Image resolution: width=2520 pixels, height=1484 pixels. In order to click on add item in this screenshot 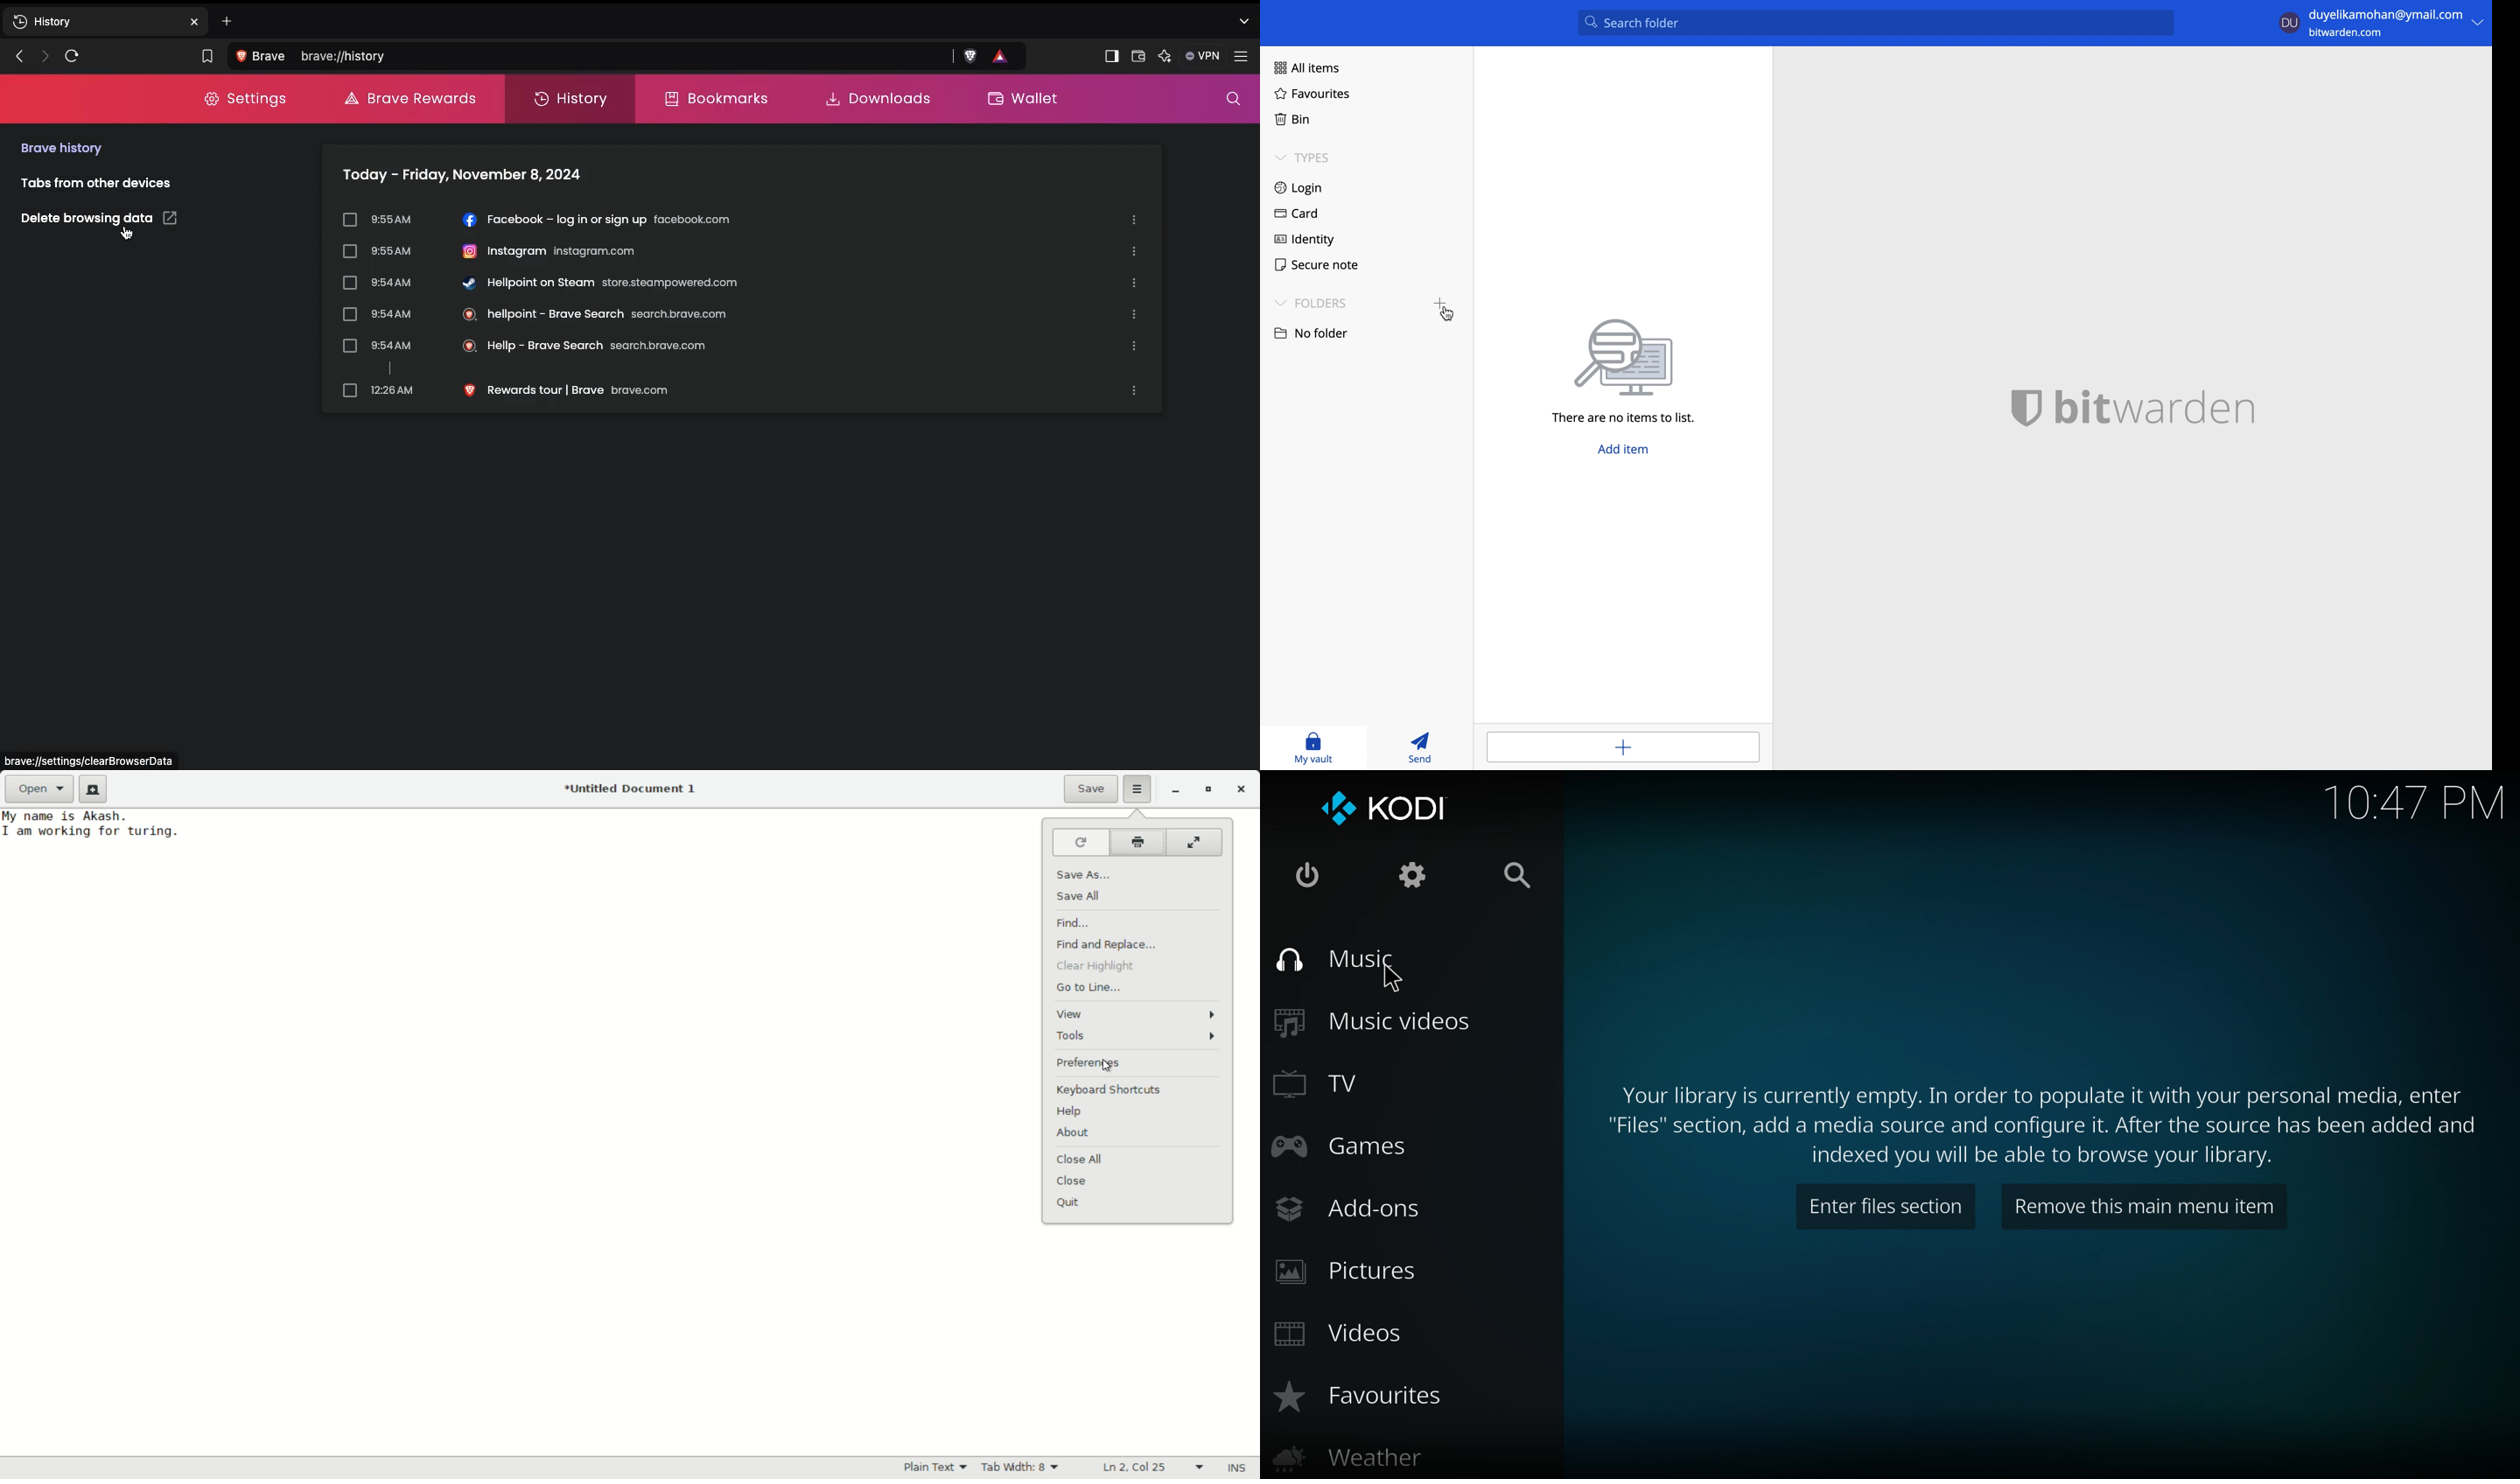, I will do `click(1626, 452)`.